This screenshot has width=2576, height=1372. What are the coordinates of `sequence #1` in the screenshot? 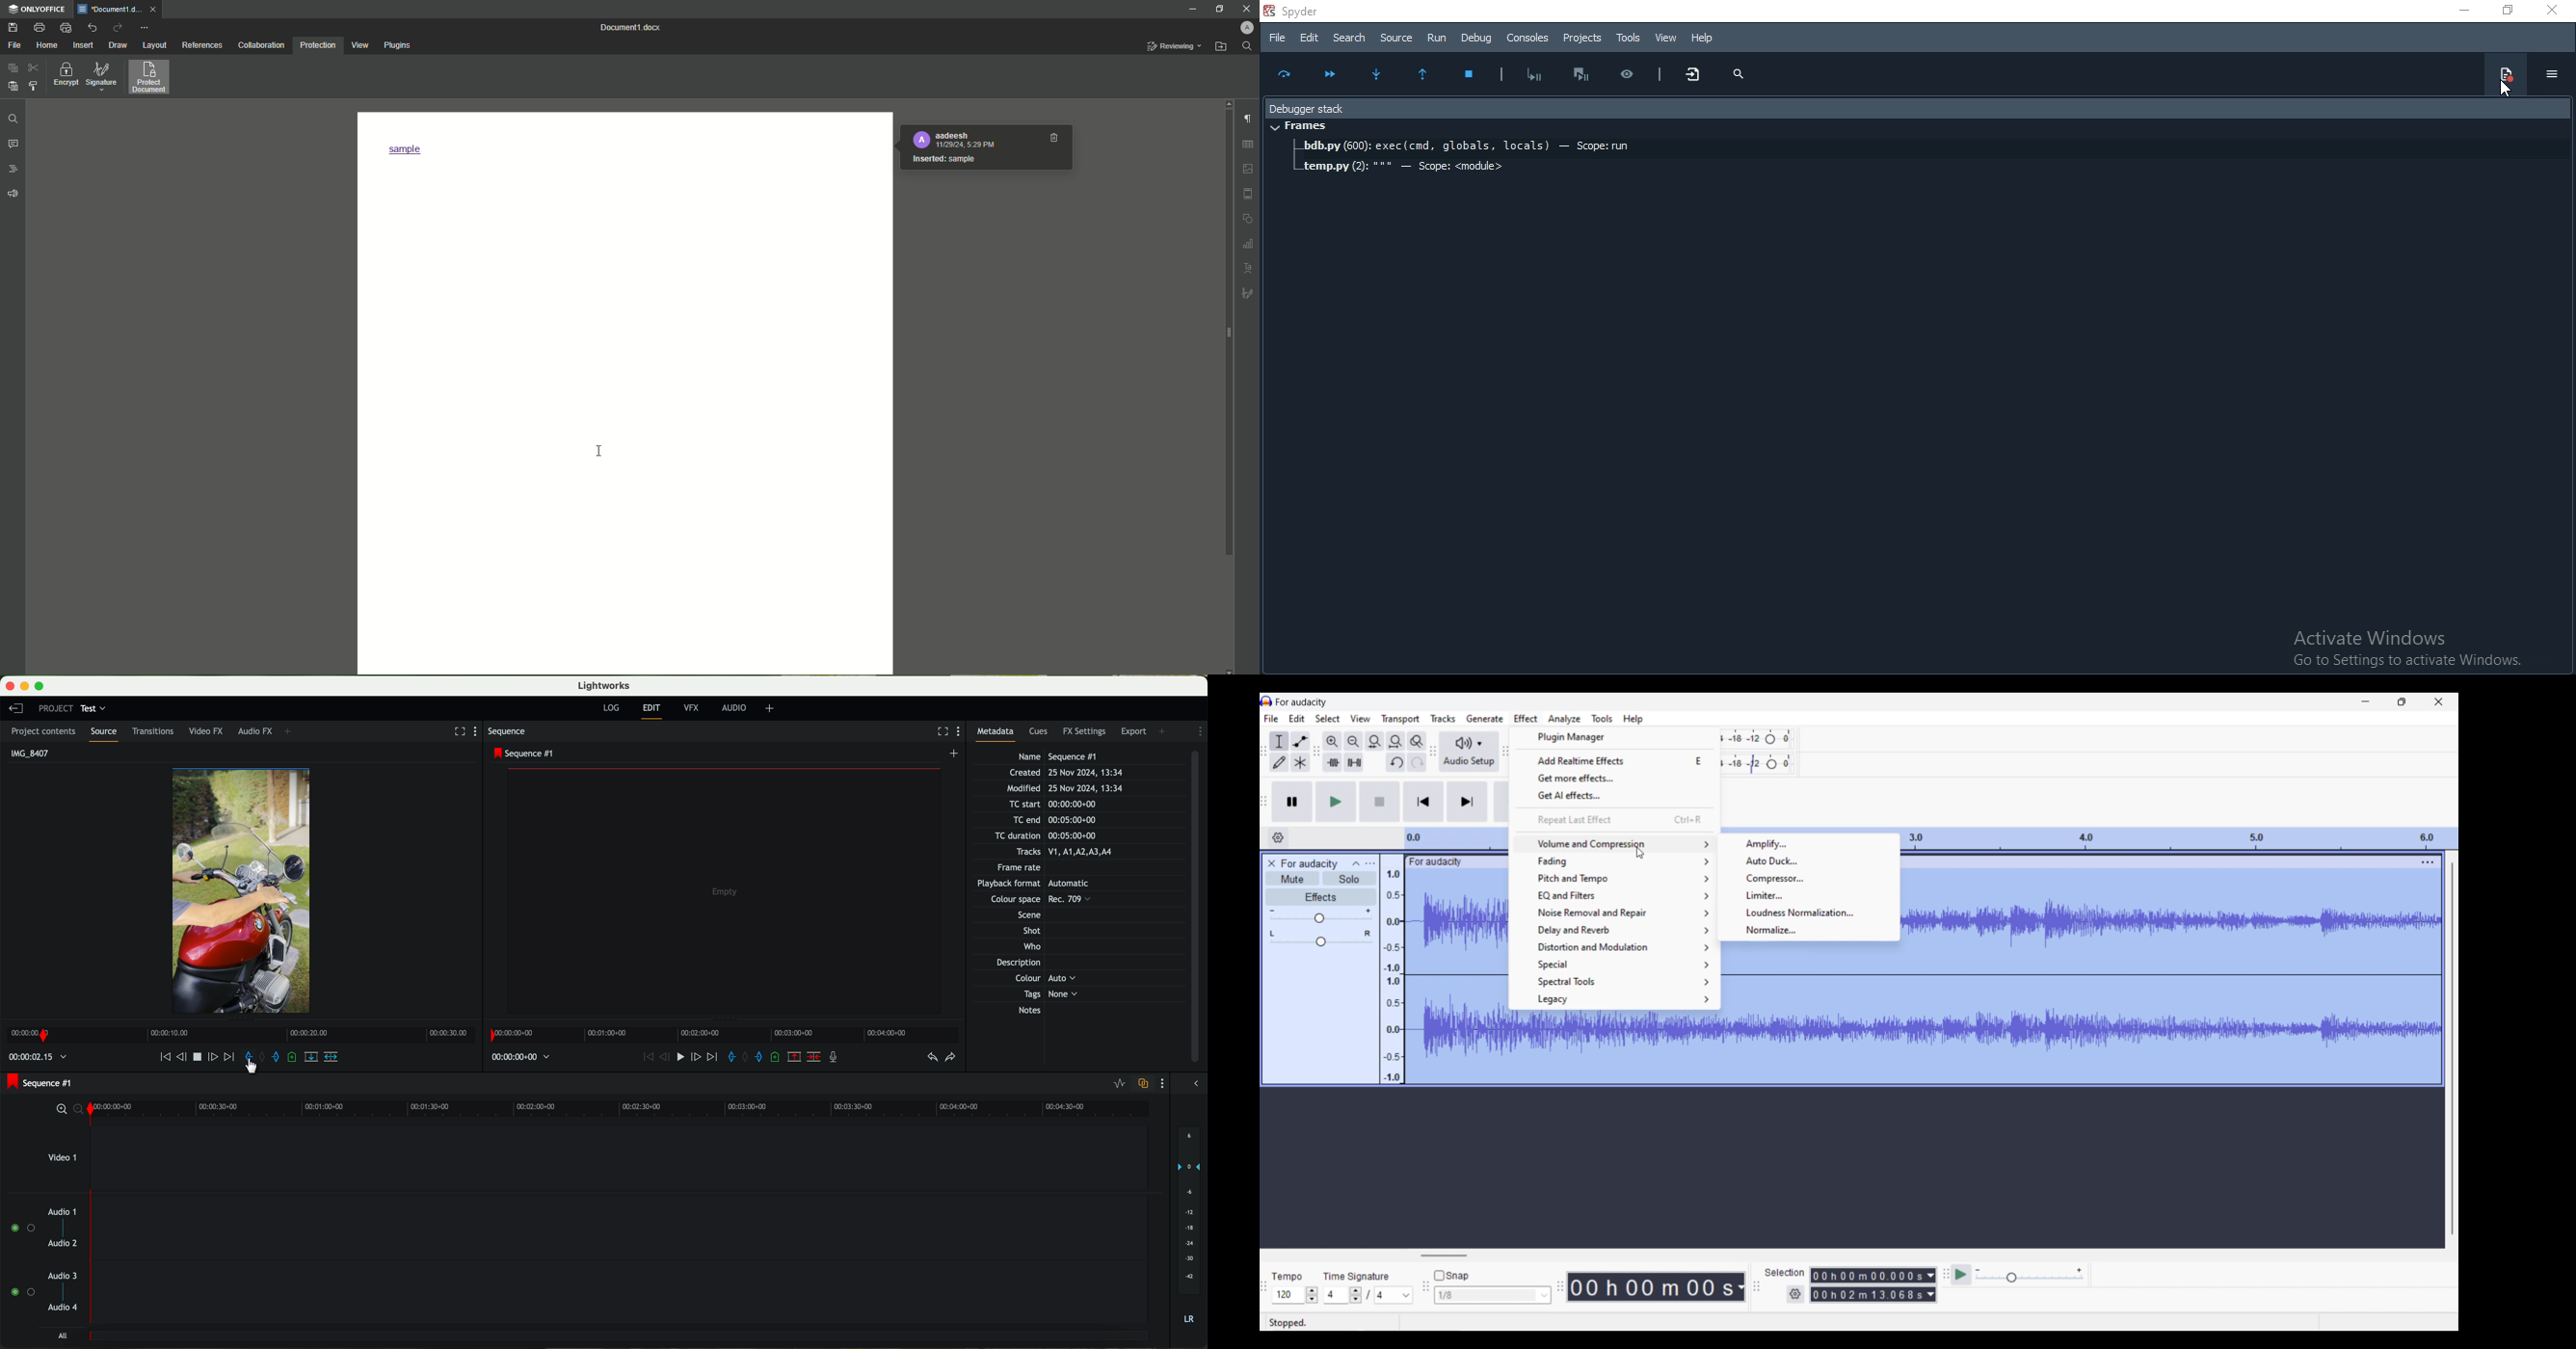 It's located at (524, 754).